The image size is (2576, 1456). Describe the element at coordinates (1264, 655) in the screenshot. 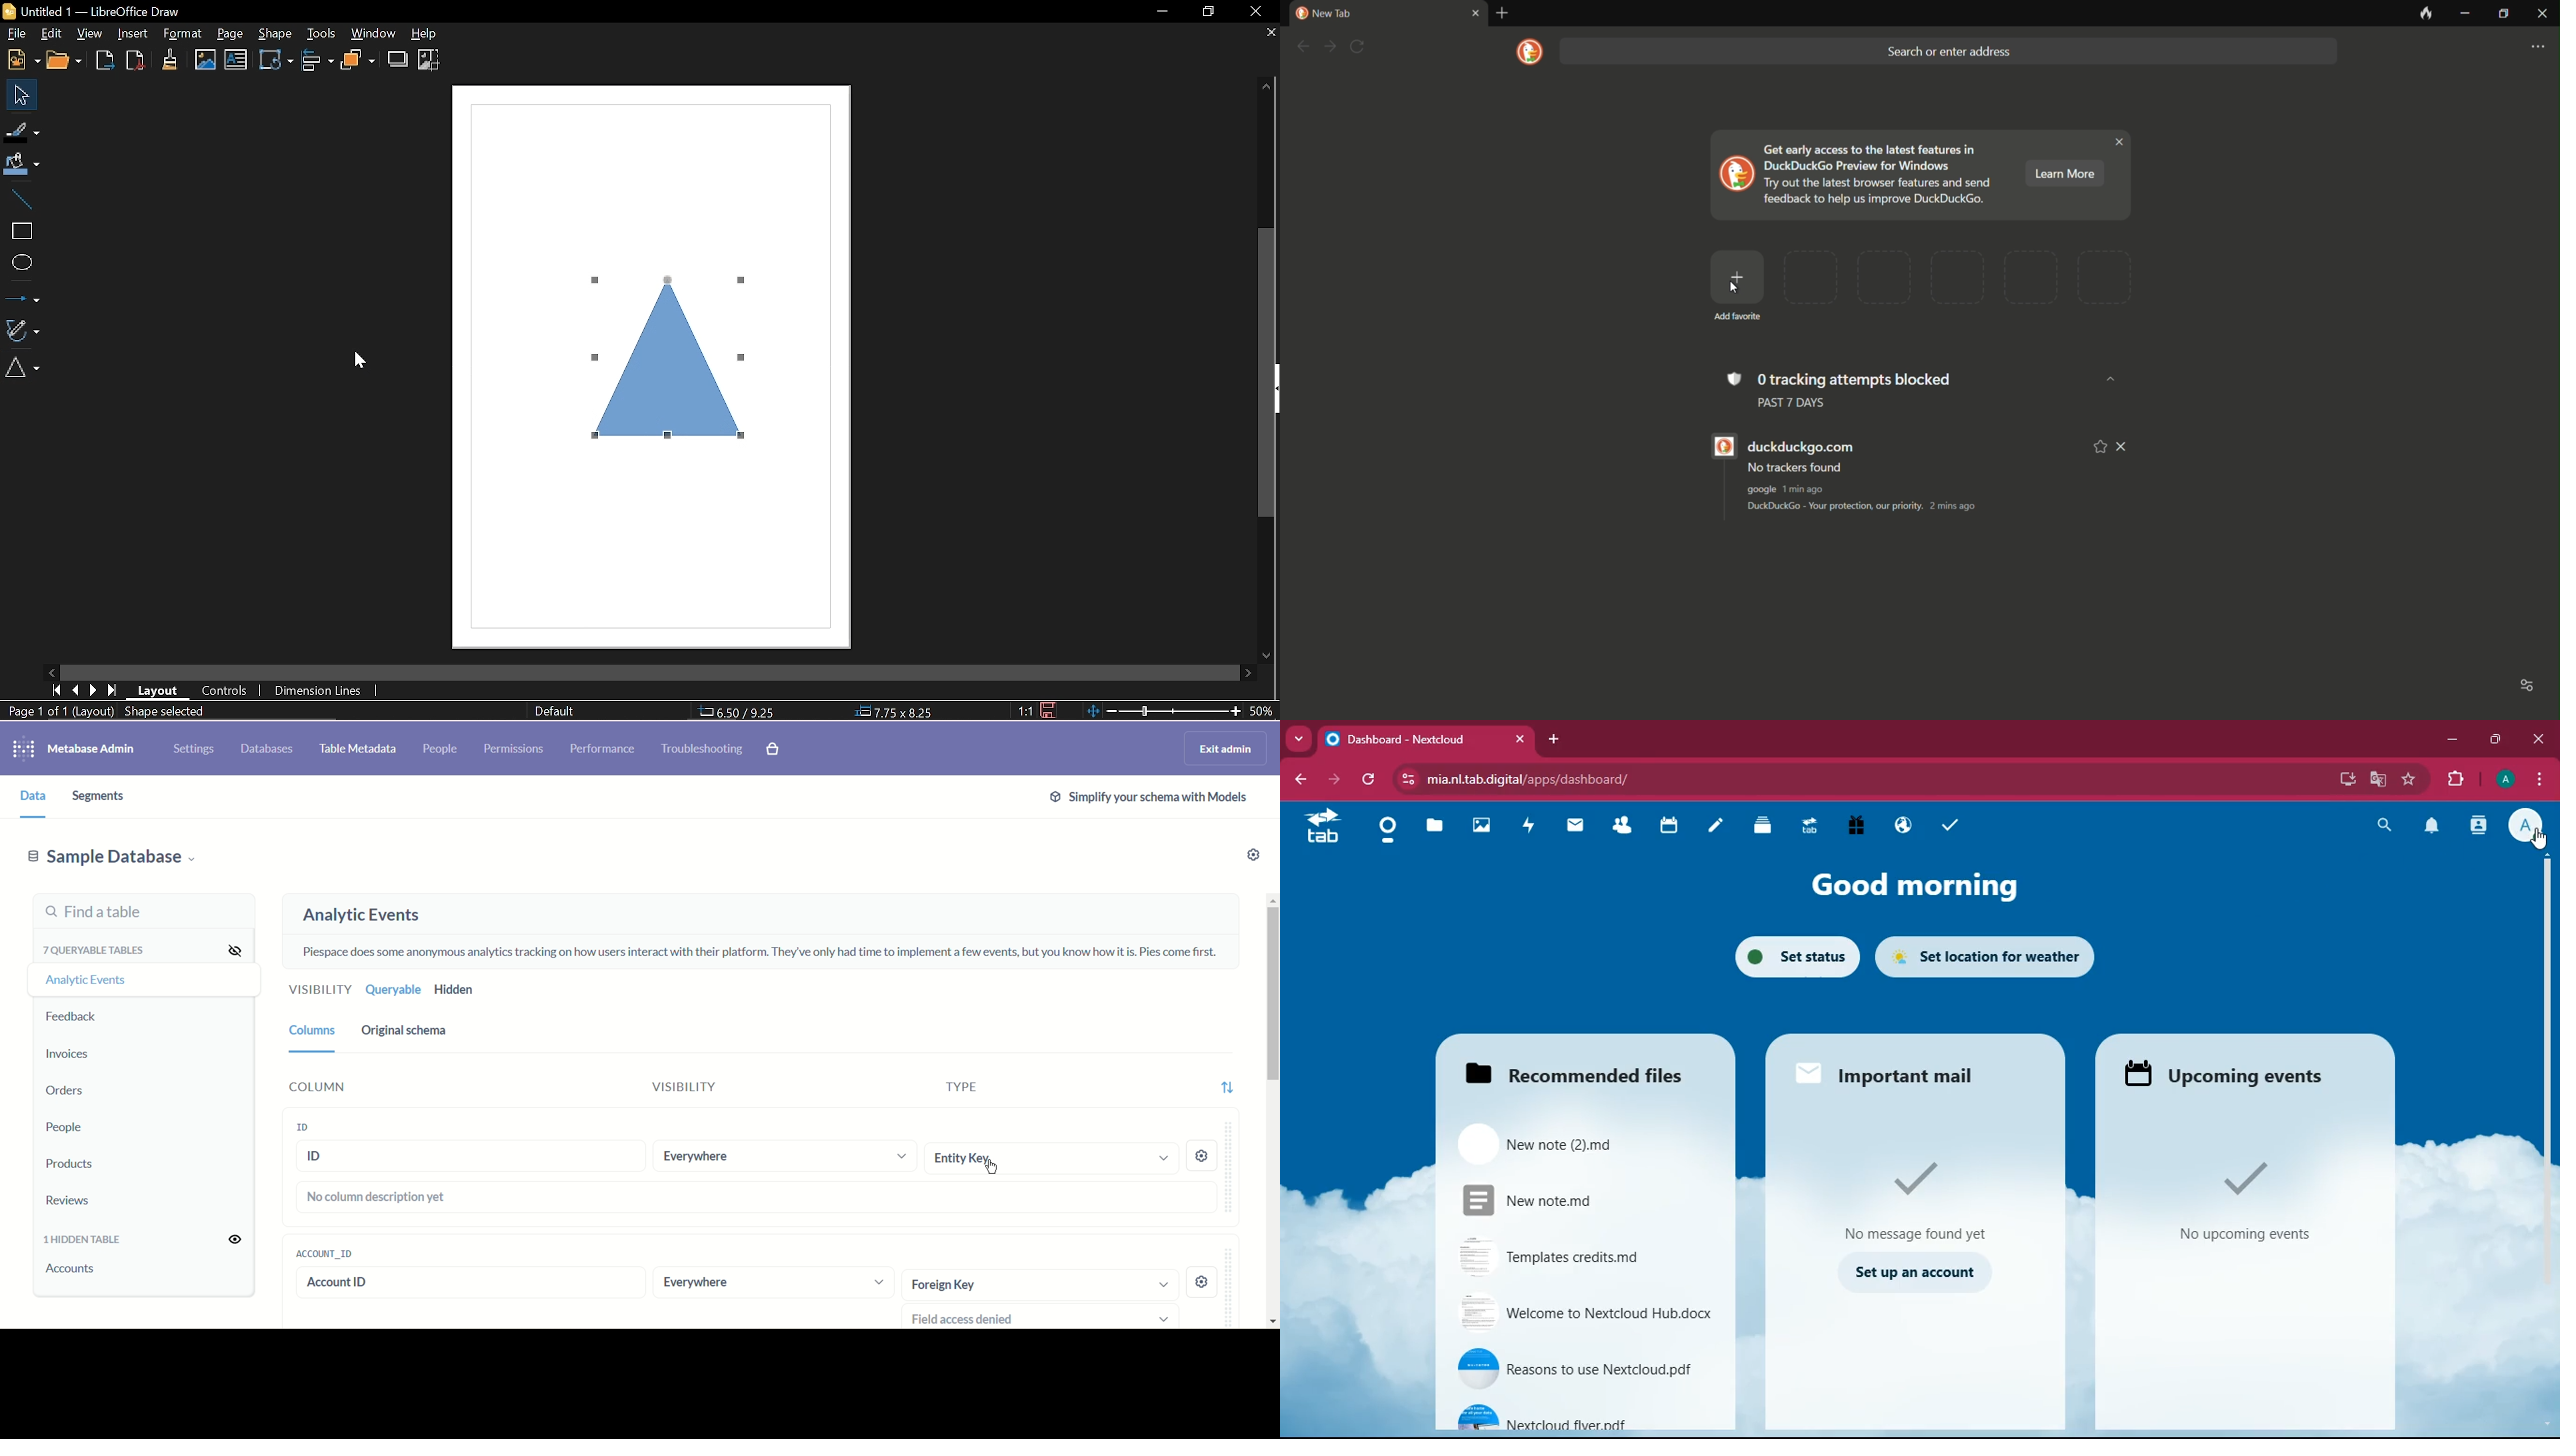

I see `Move down` at that location.